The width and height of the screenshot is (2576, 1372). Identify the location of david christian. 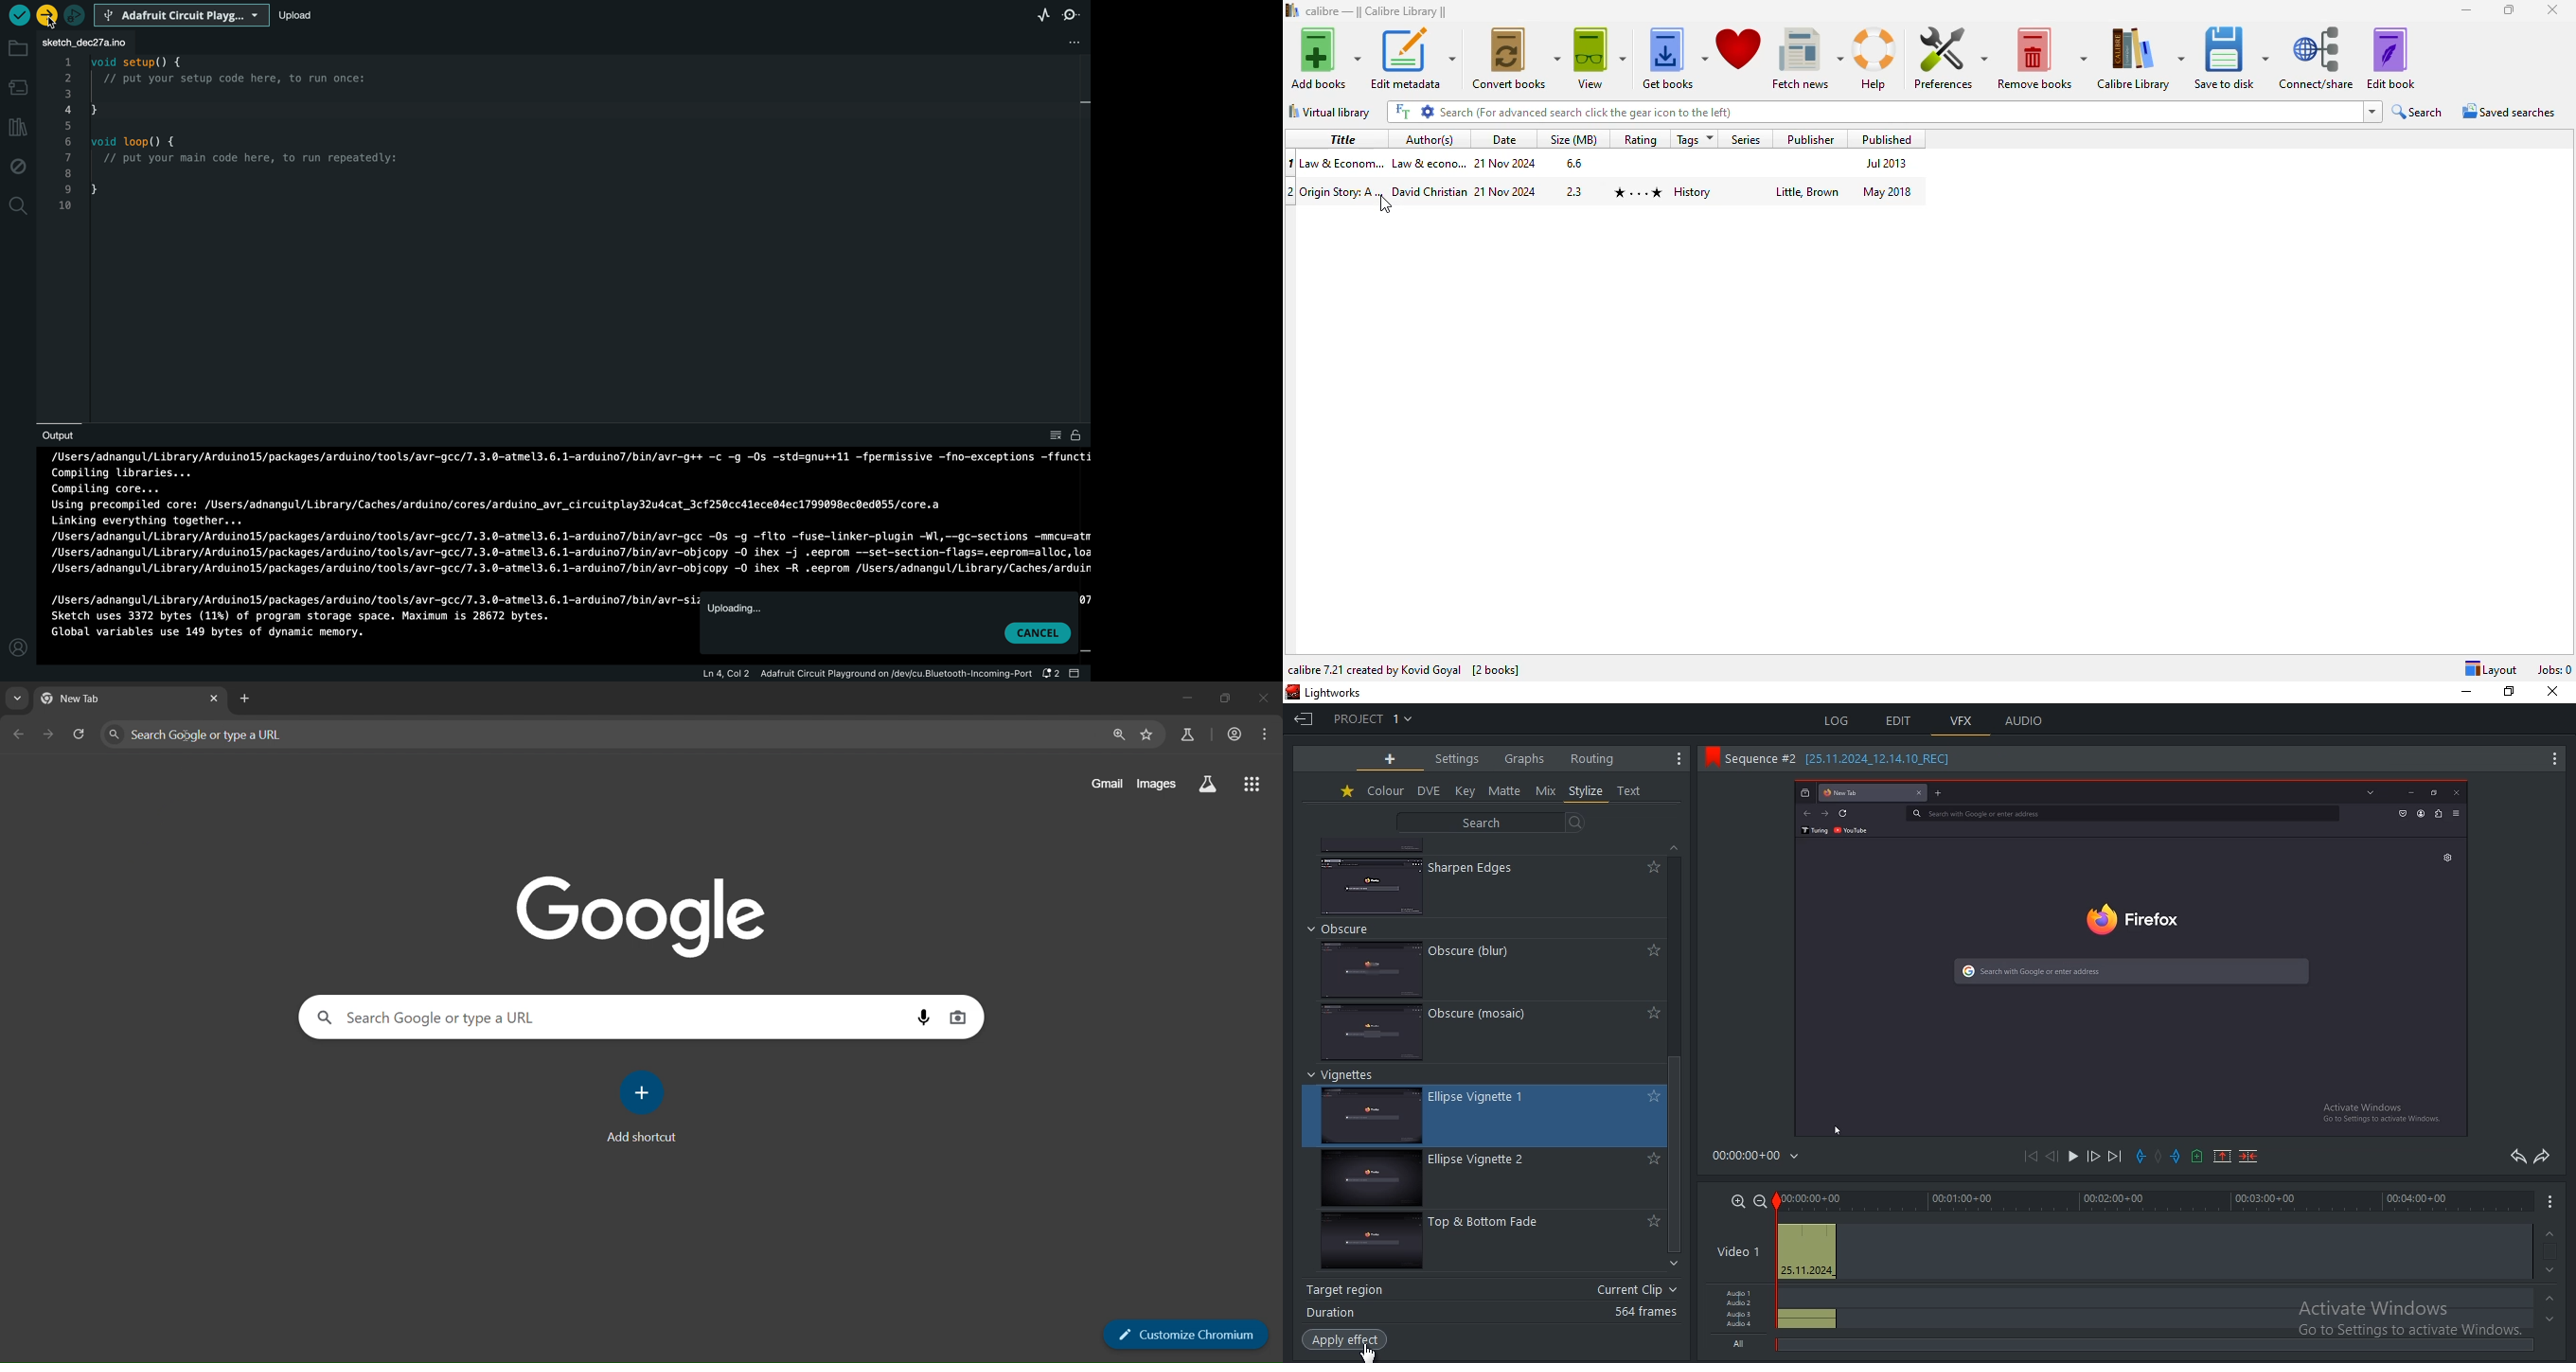
(1430, 190).